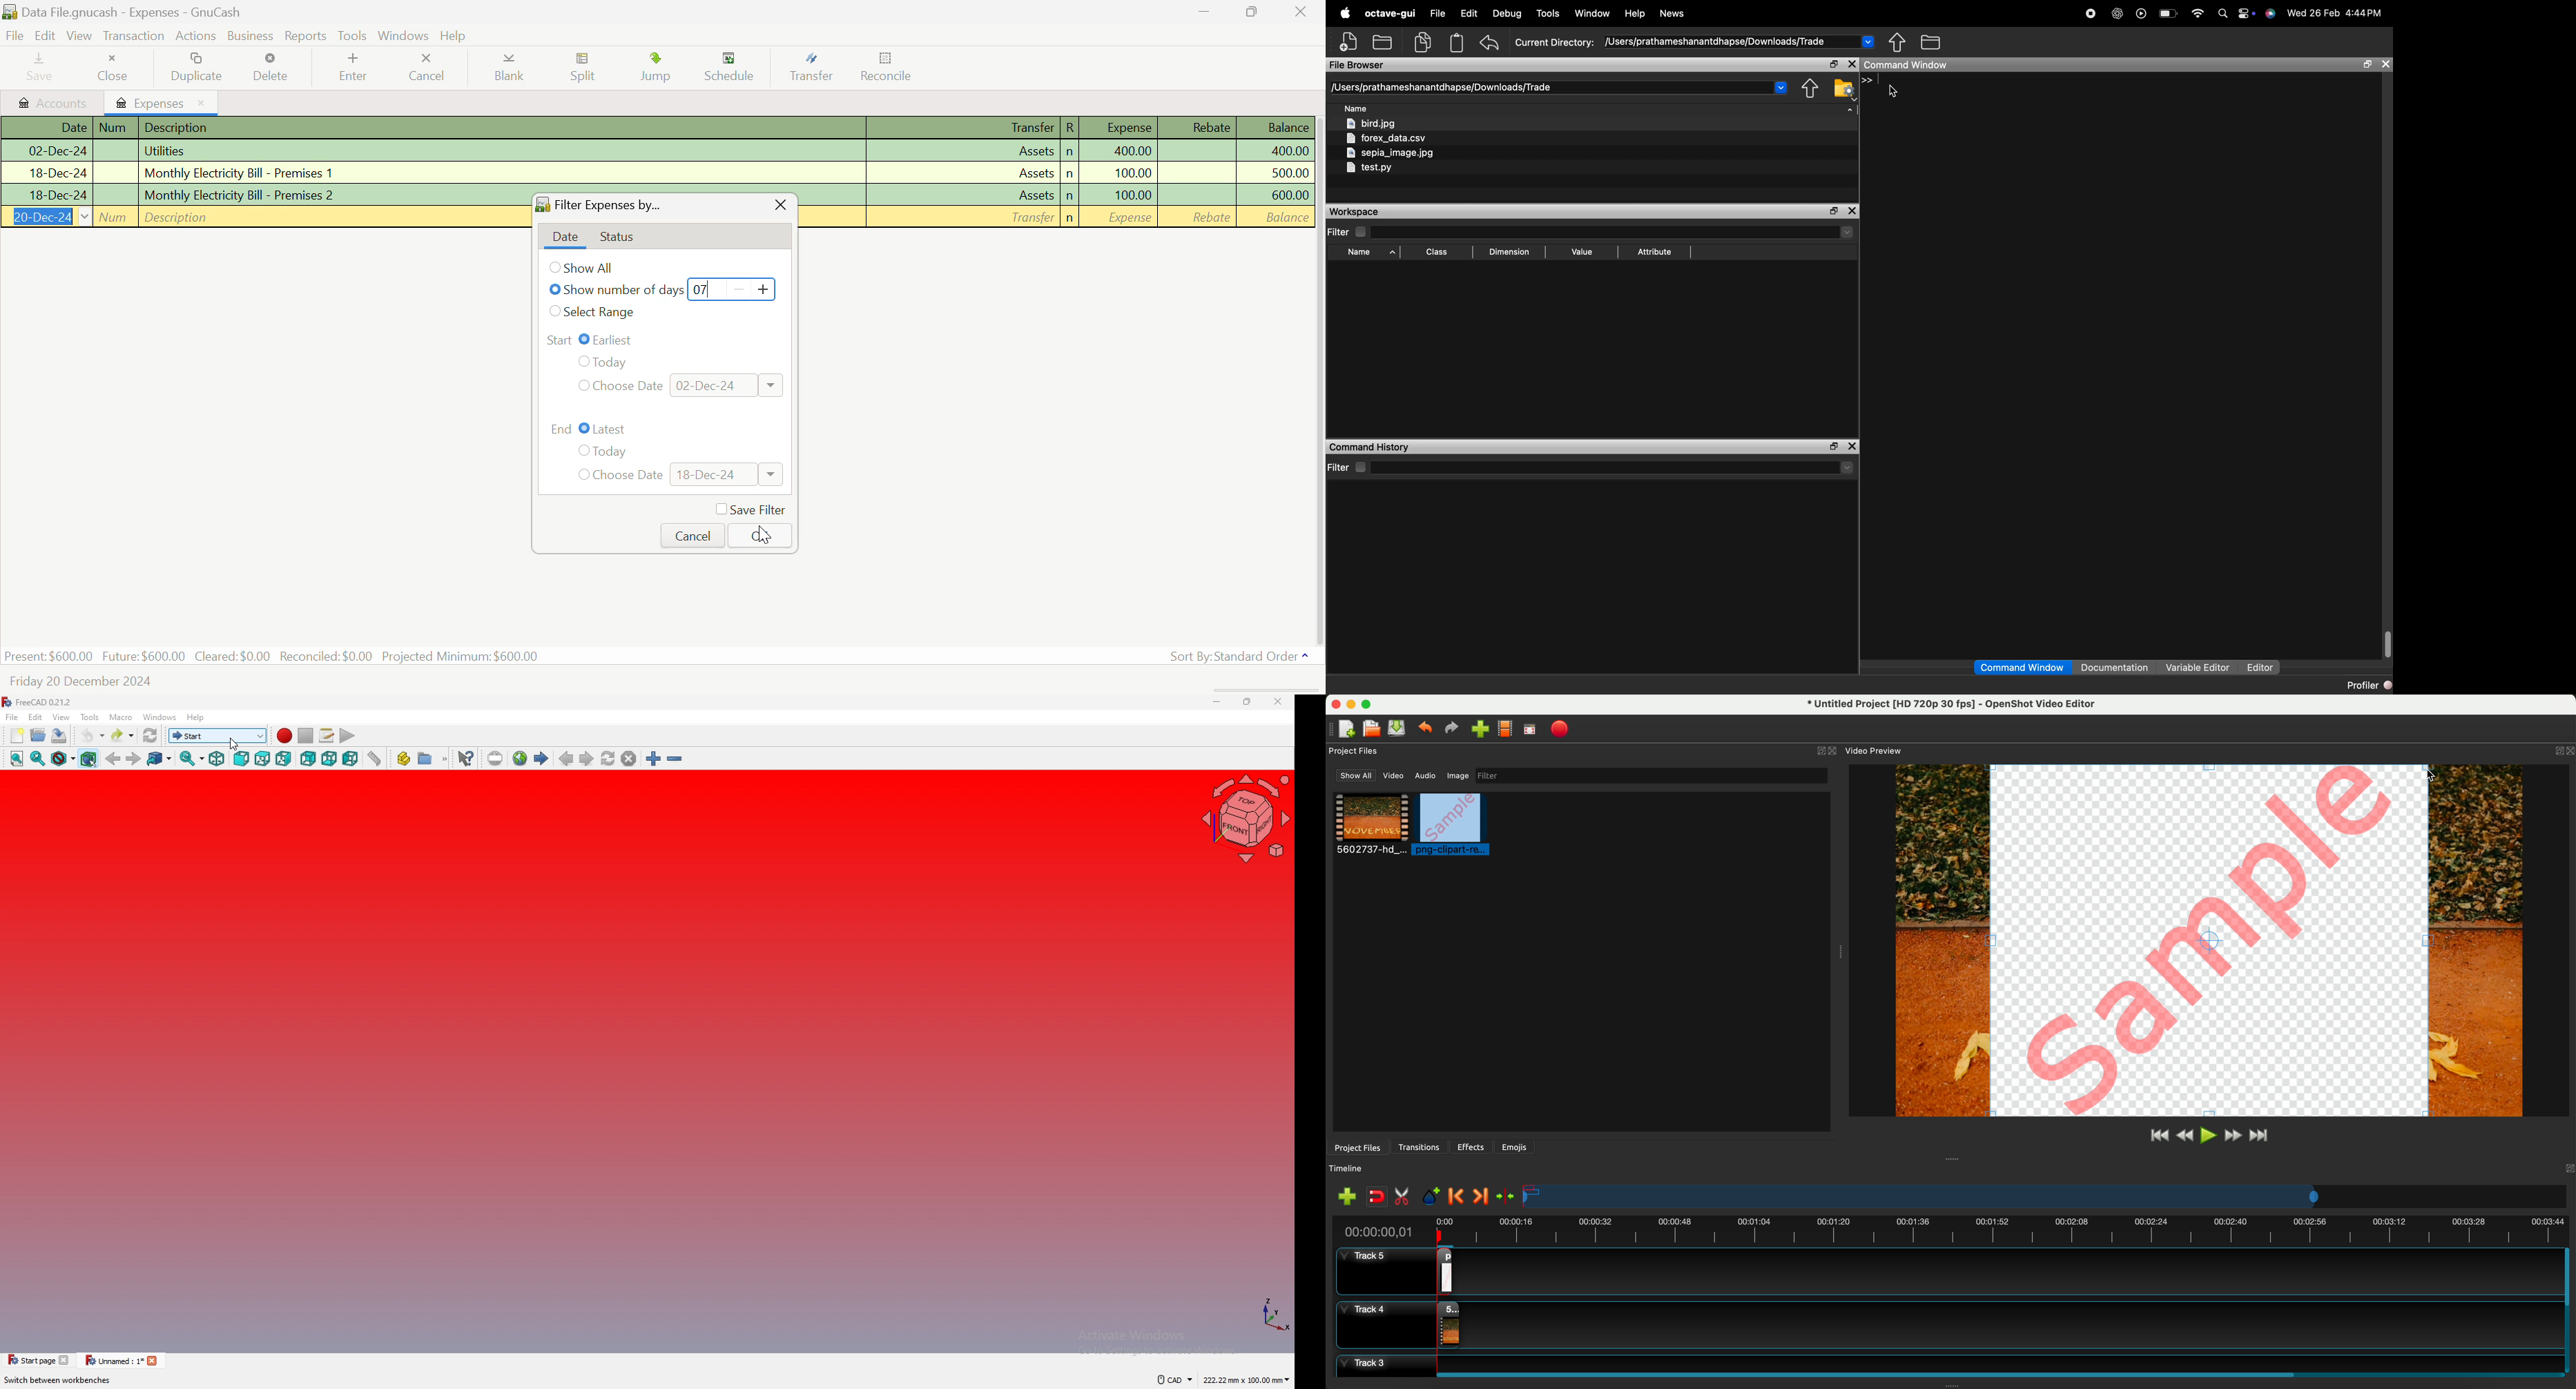 Image resolution: width=2576 pixels, height=1400 pixels. What do you see at coordinates (305, 34) in the screenshot?
I see `Reports` at bounding box center [305, 34].